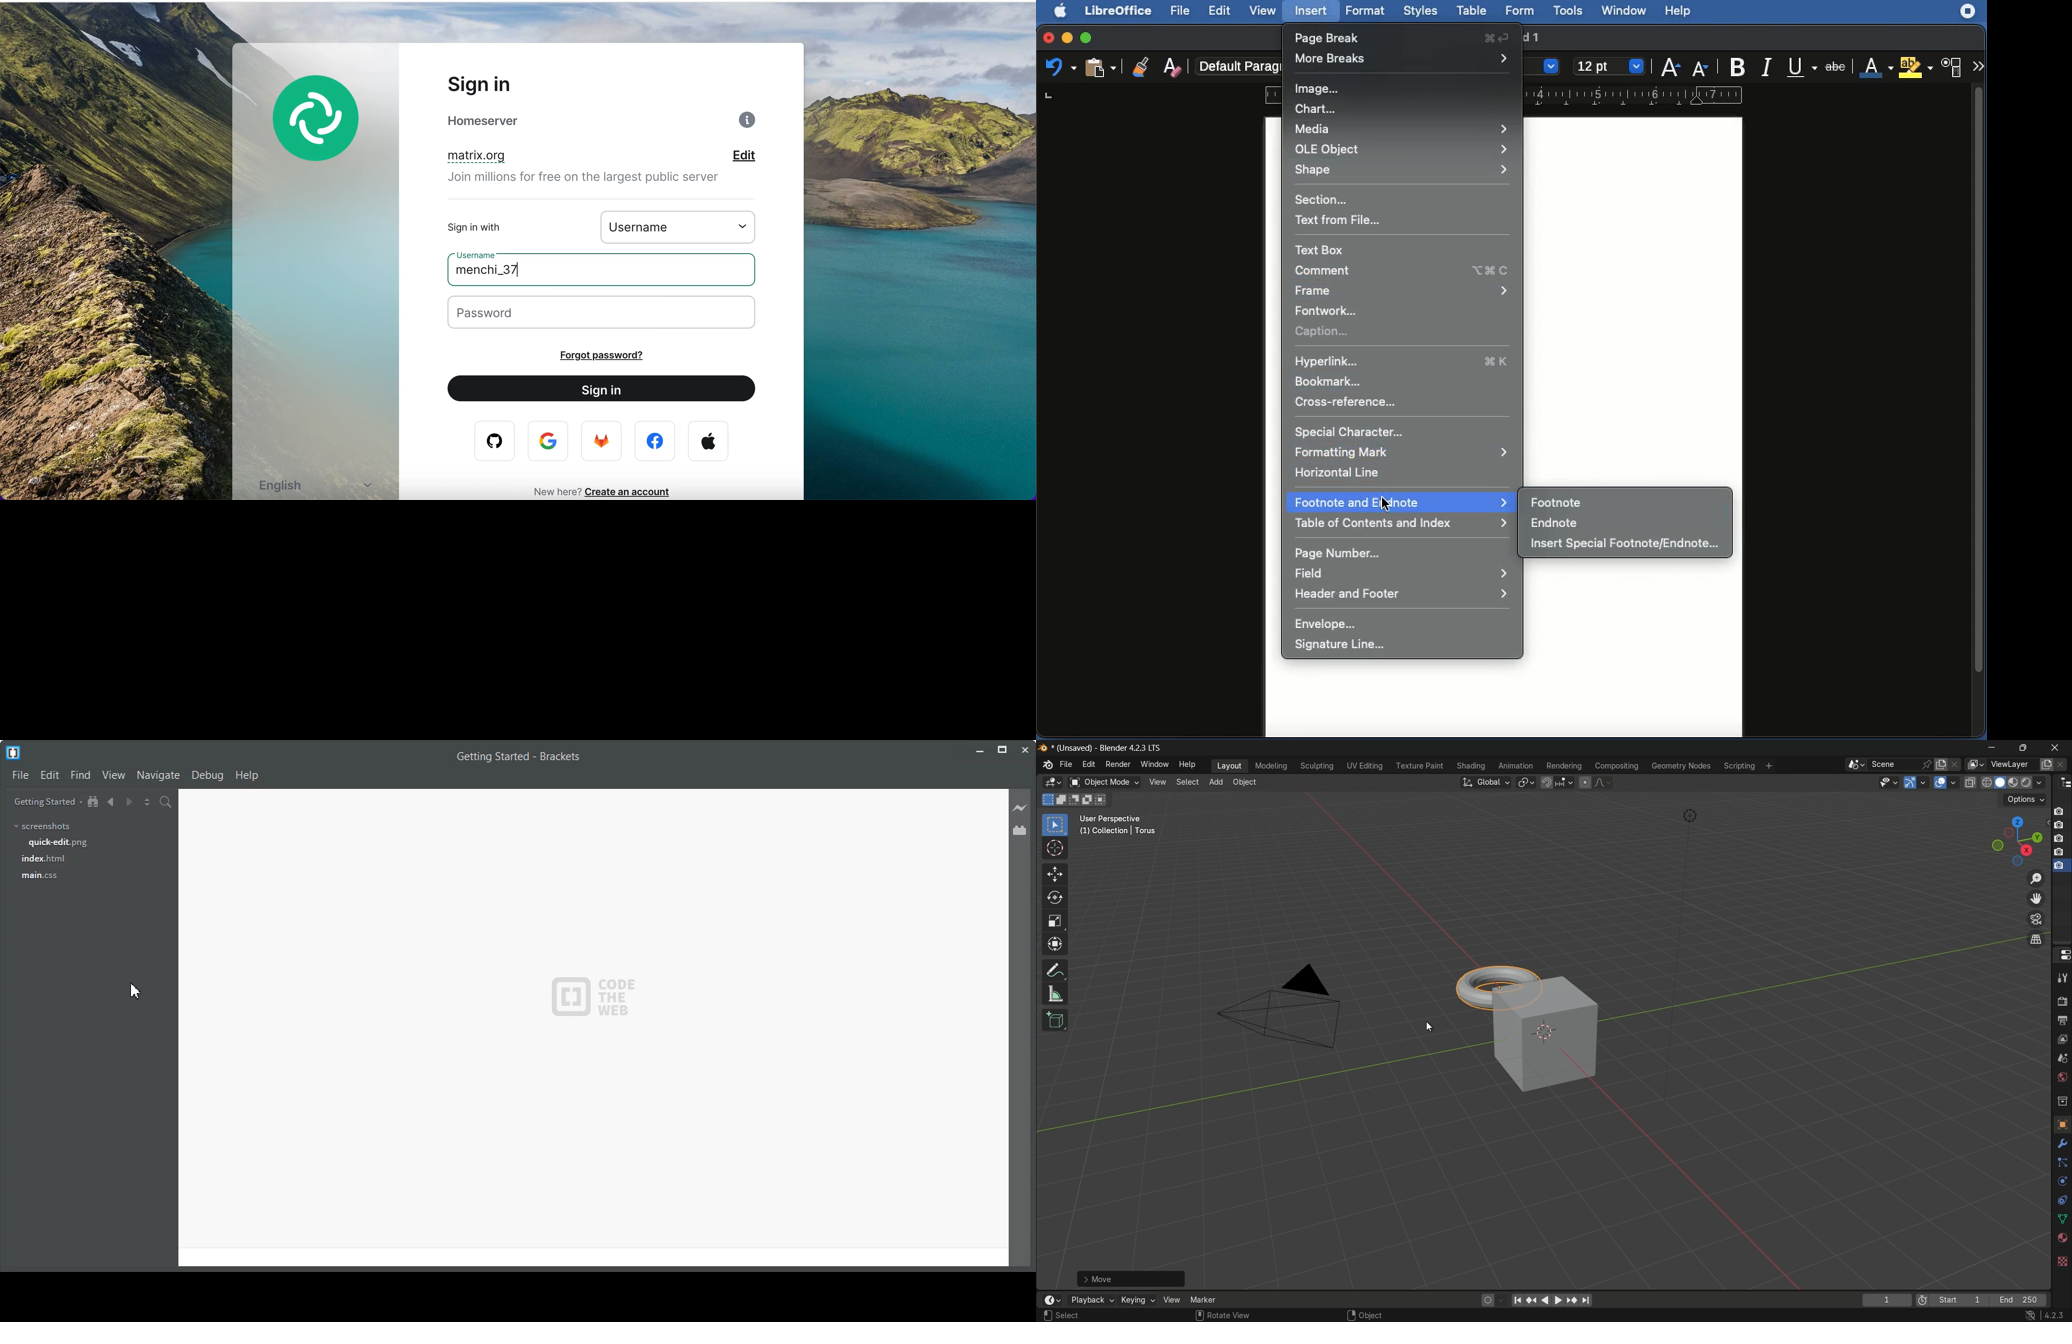 Image resolution: width=2072 pixels, height=1344 pixels. What do you see at coordinates (1556, 782) in the screenshot?
I see `snap` at bounding box center [1556, 782].